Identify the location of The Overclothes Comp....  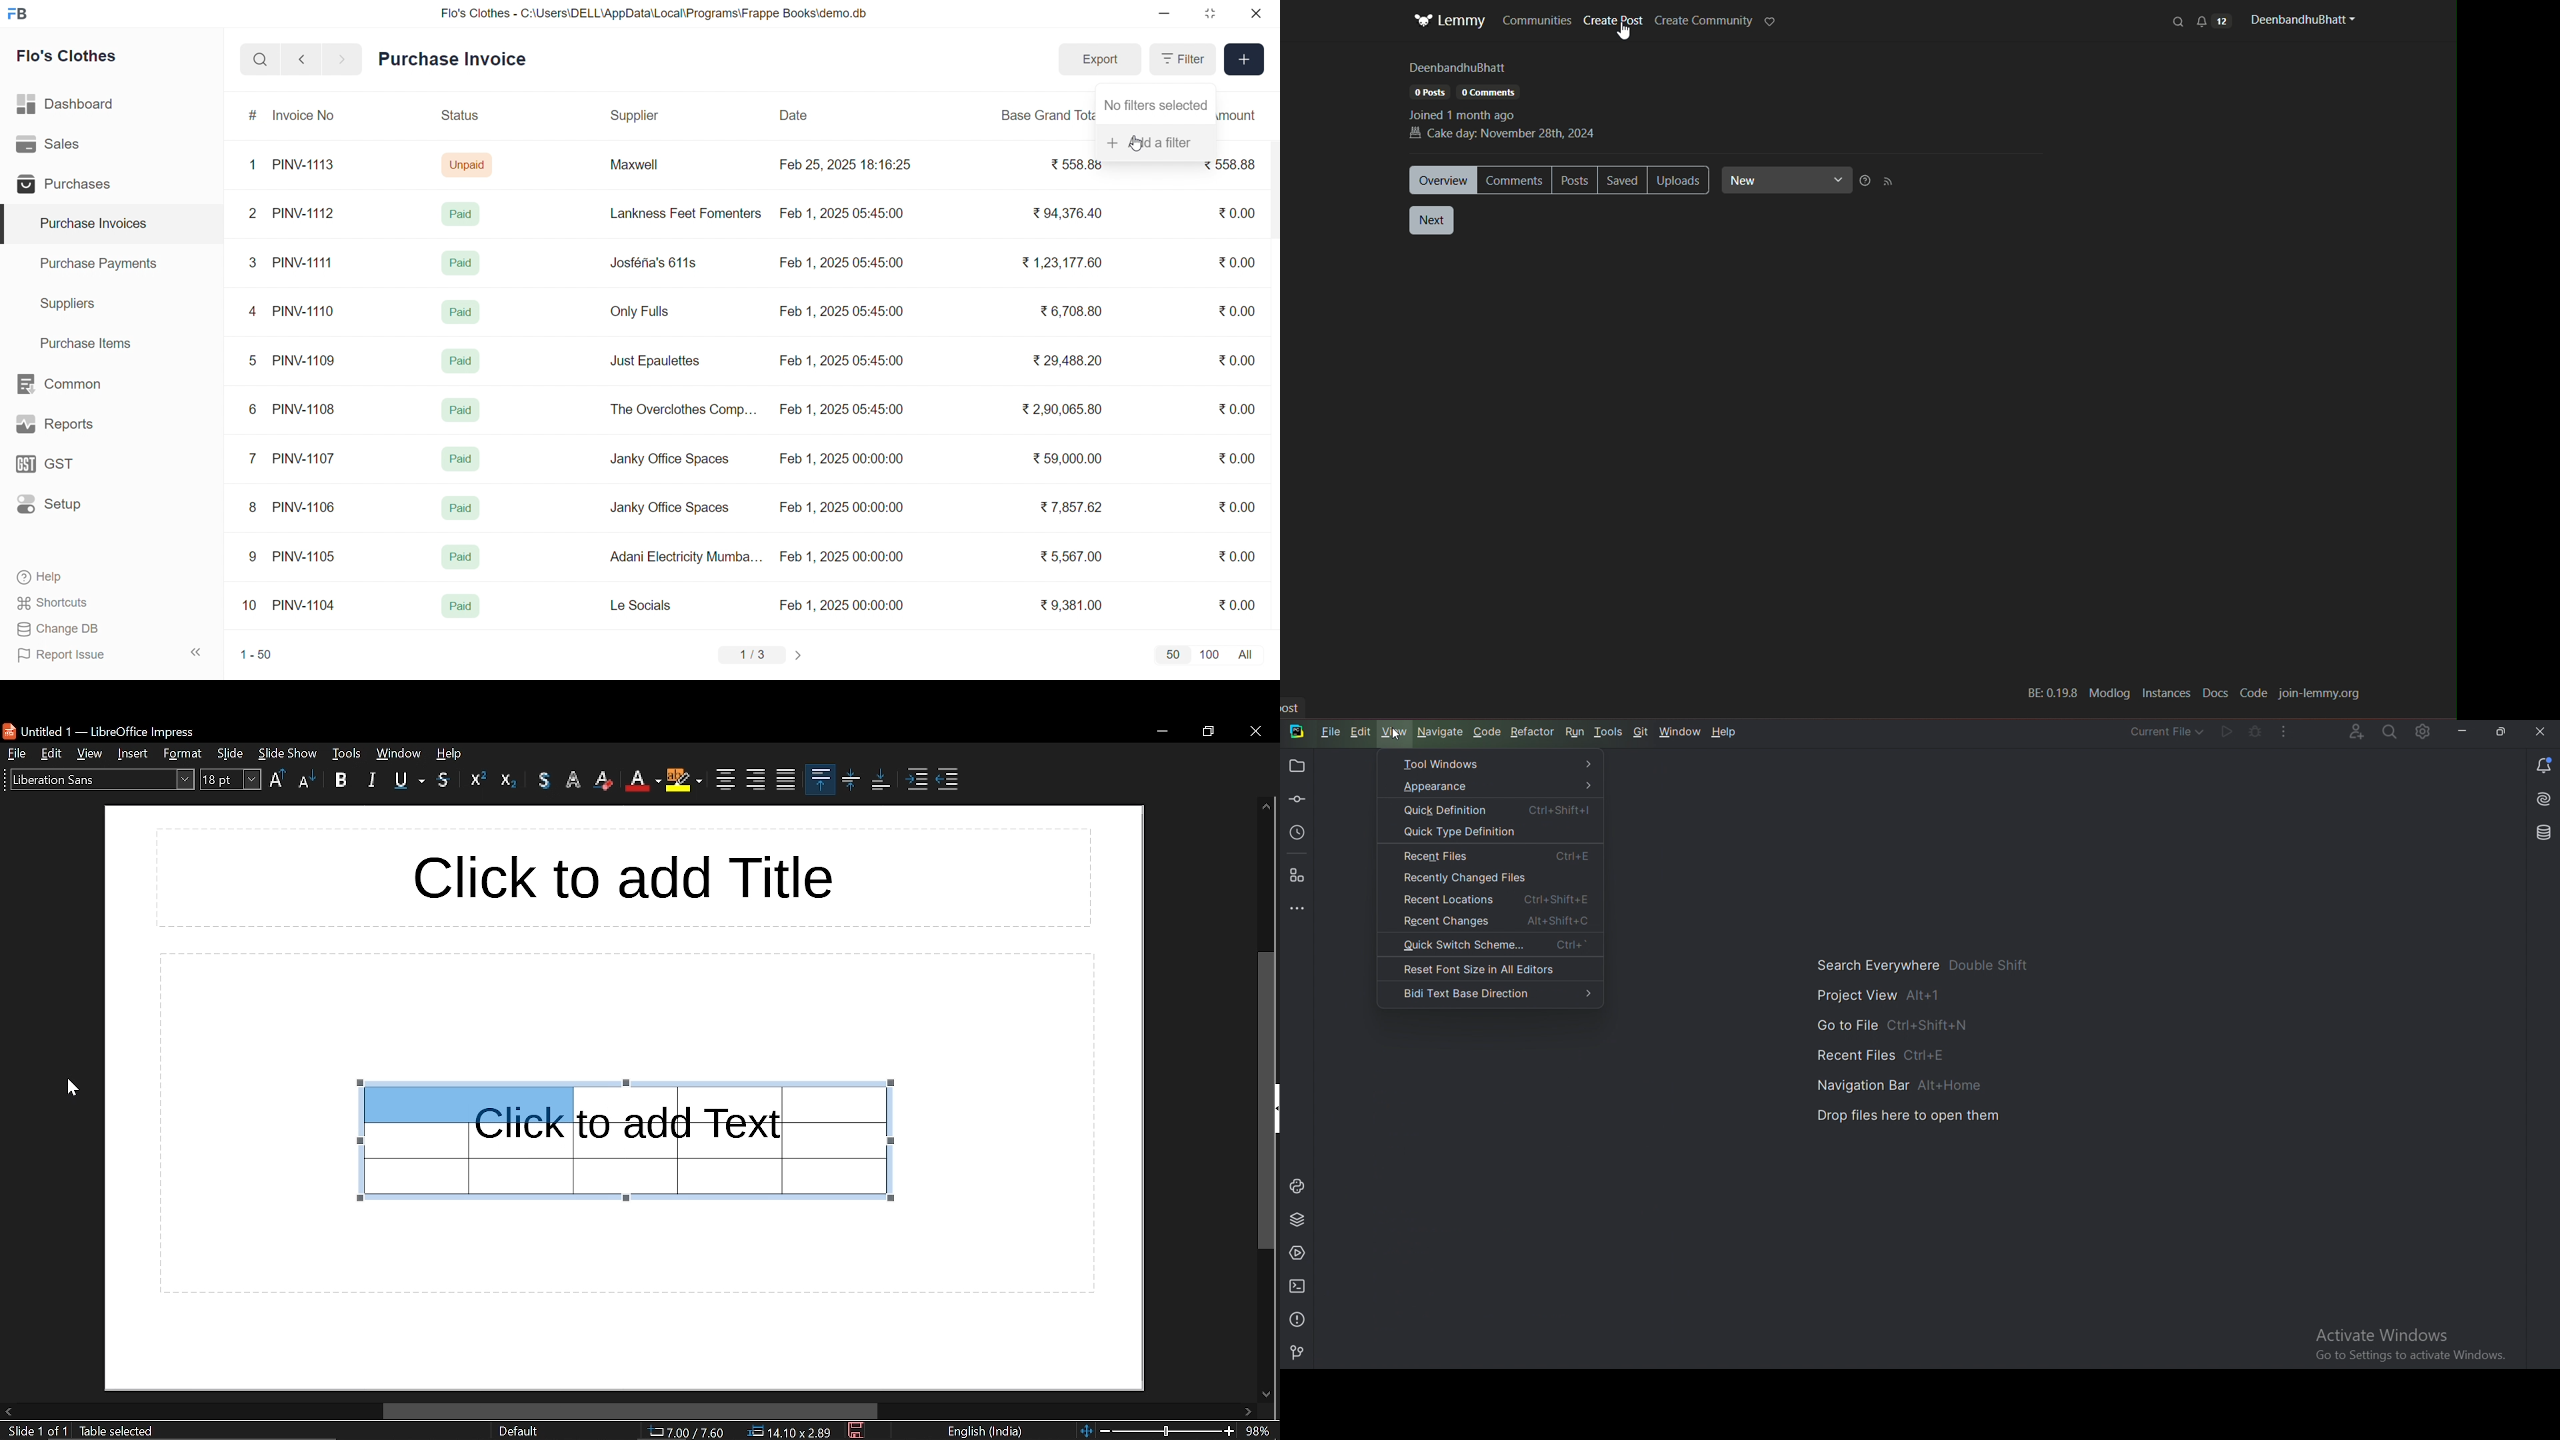
(681, 409).